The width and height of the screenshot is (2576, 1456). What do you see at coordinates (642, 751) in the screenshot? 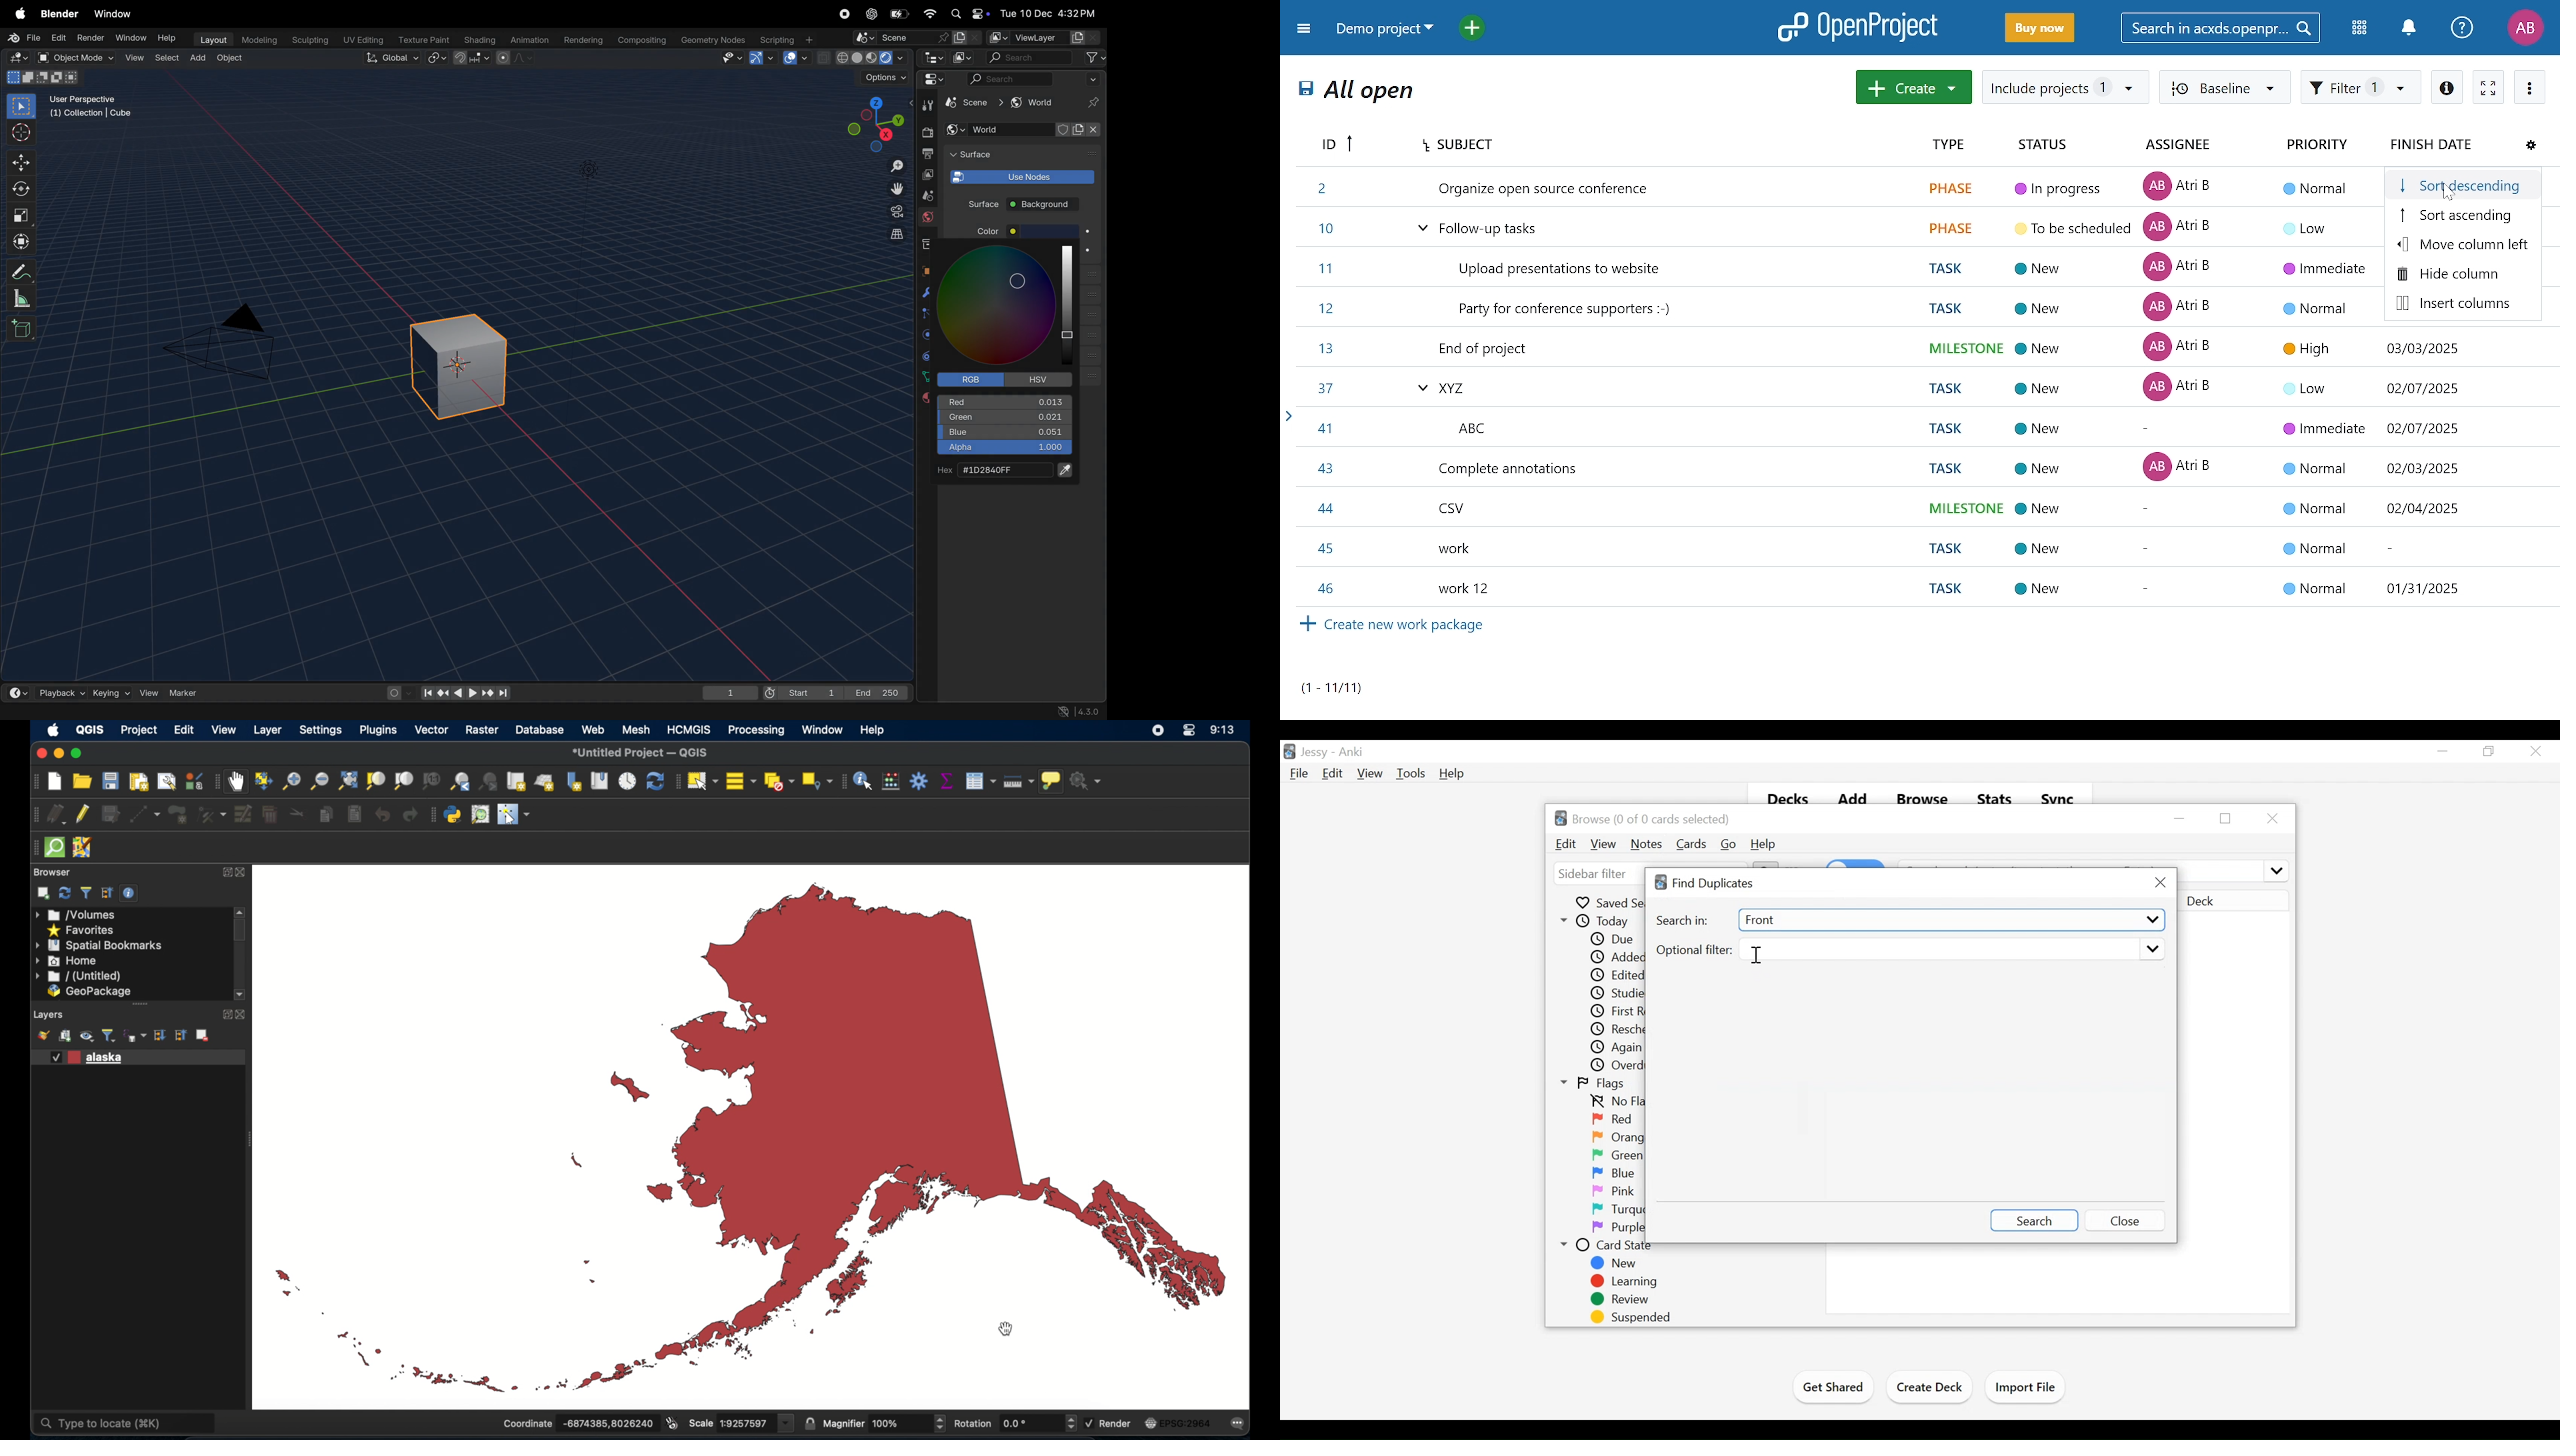
I see `*Untitled Project - QGIS` at bounding box center [642, 751].